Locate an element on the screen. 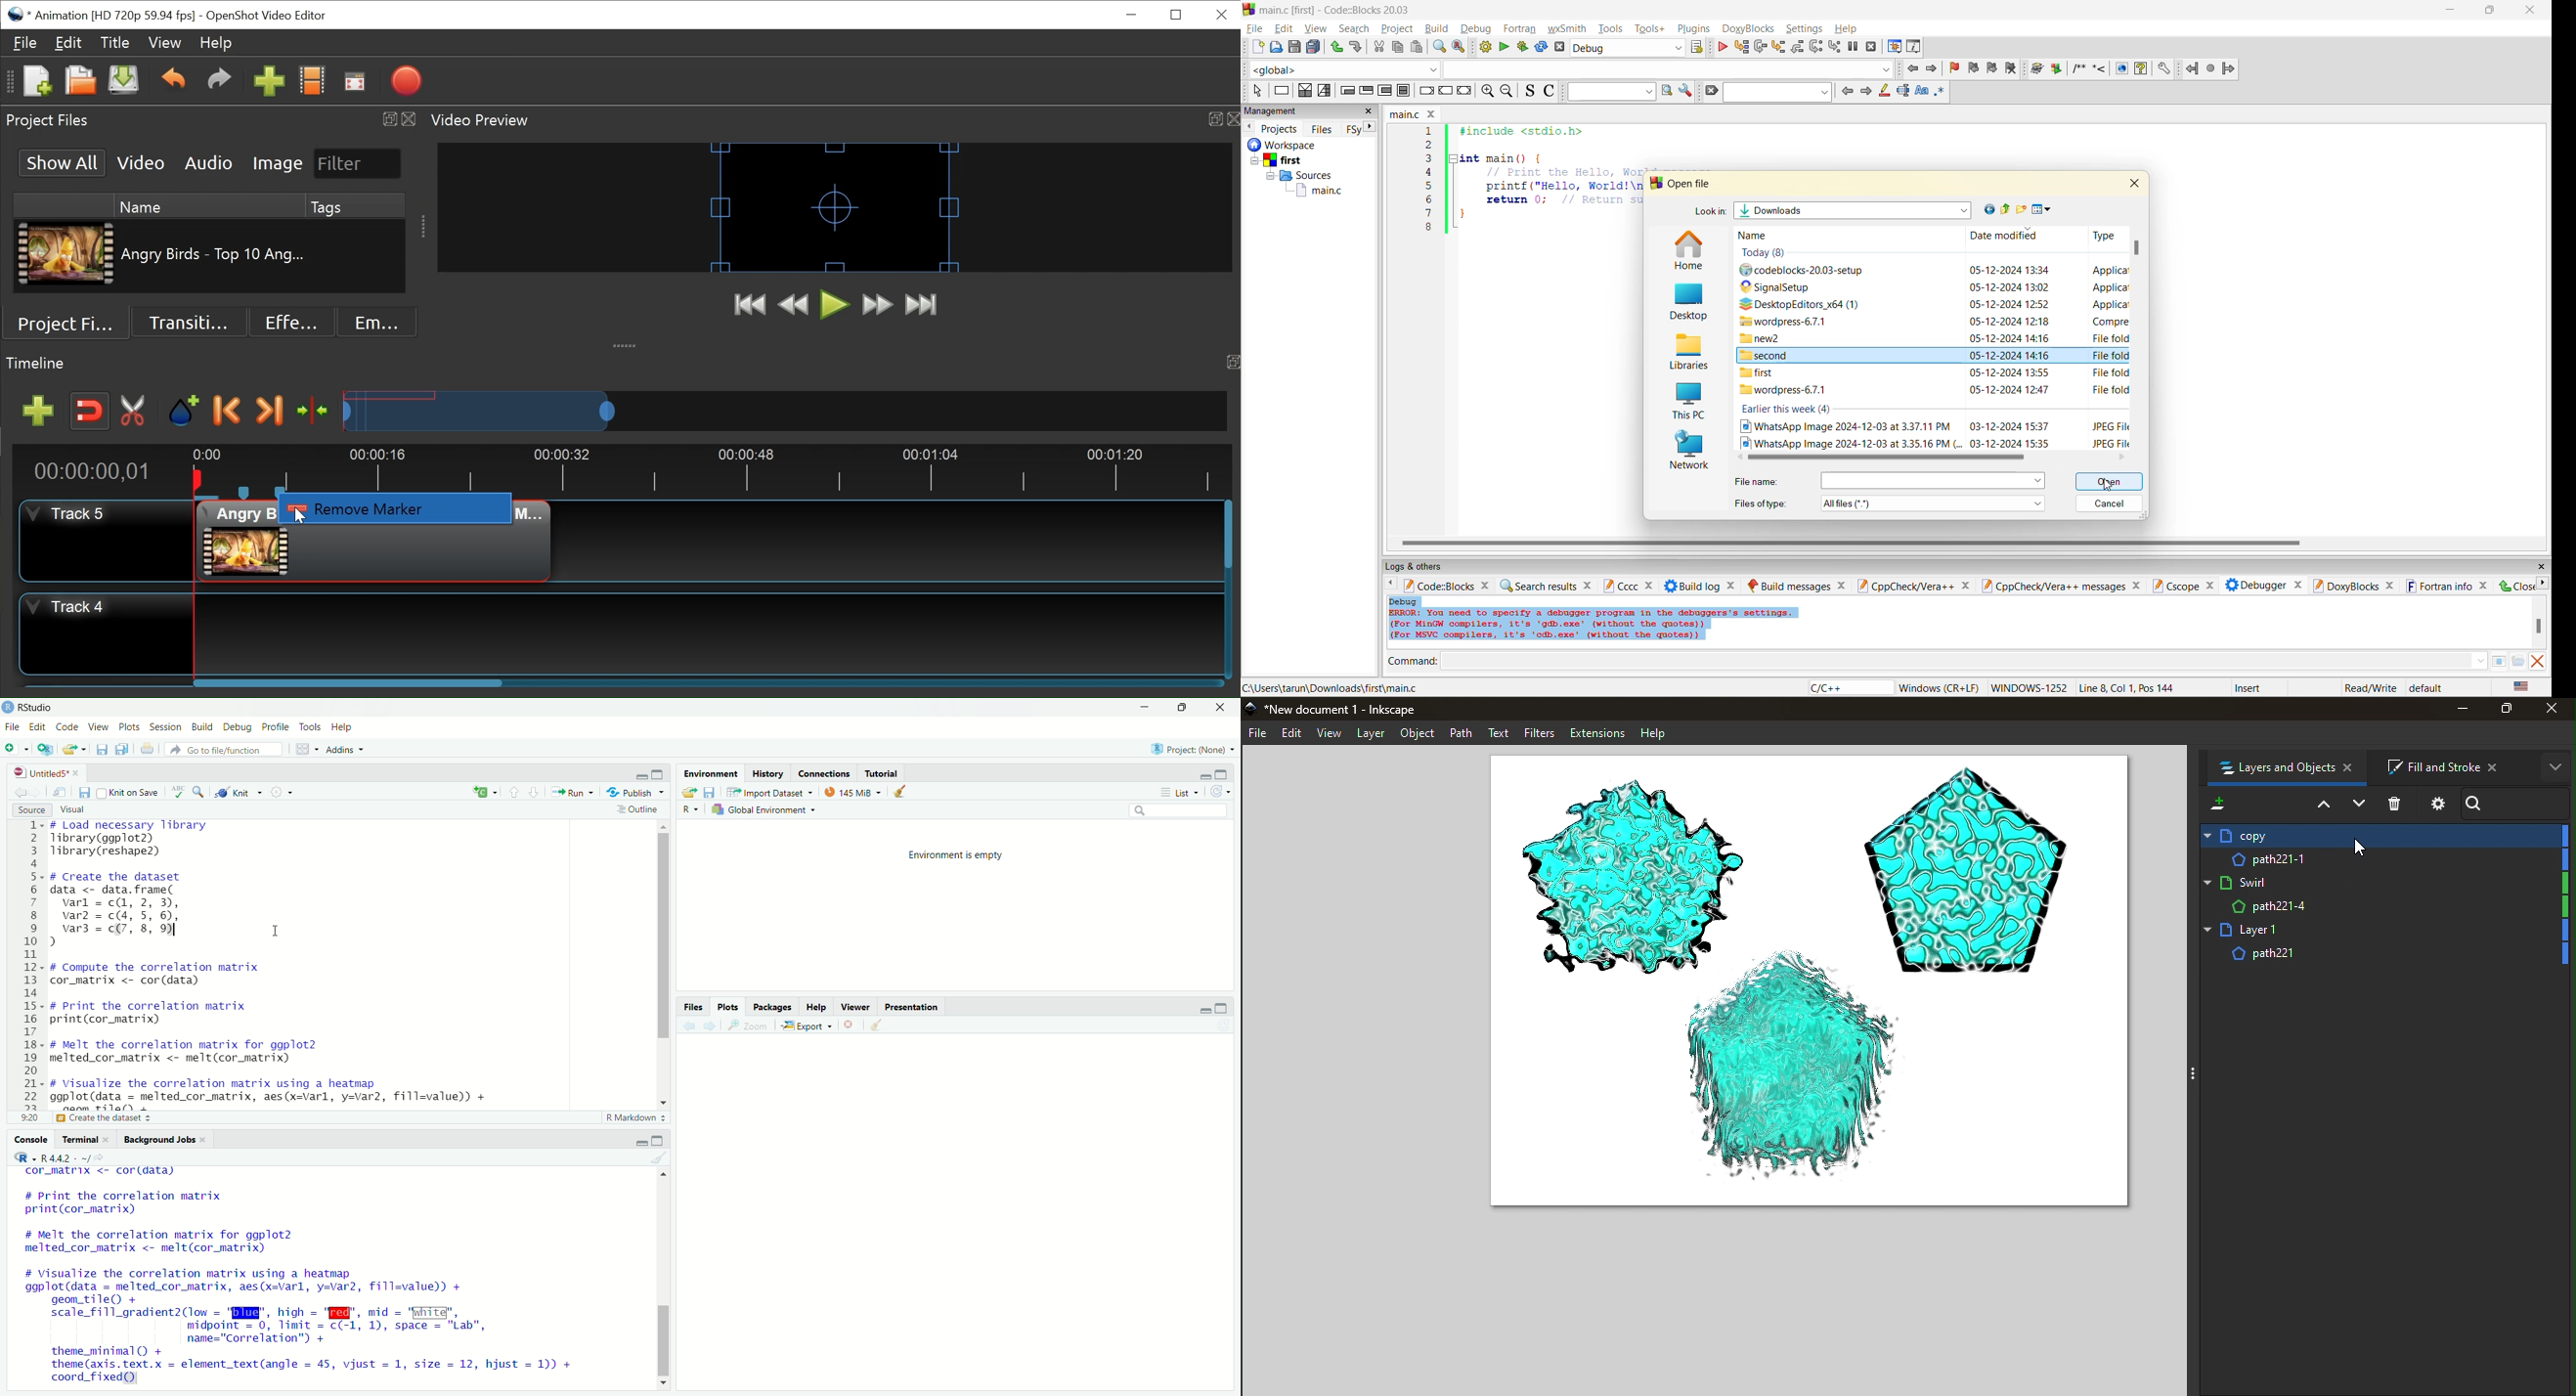 This screenshot has height=1400, width=2576. open is located at coordinates (1277, 47).